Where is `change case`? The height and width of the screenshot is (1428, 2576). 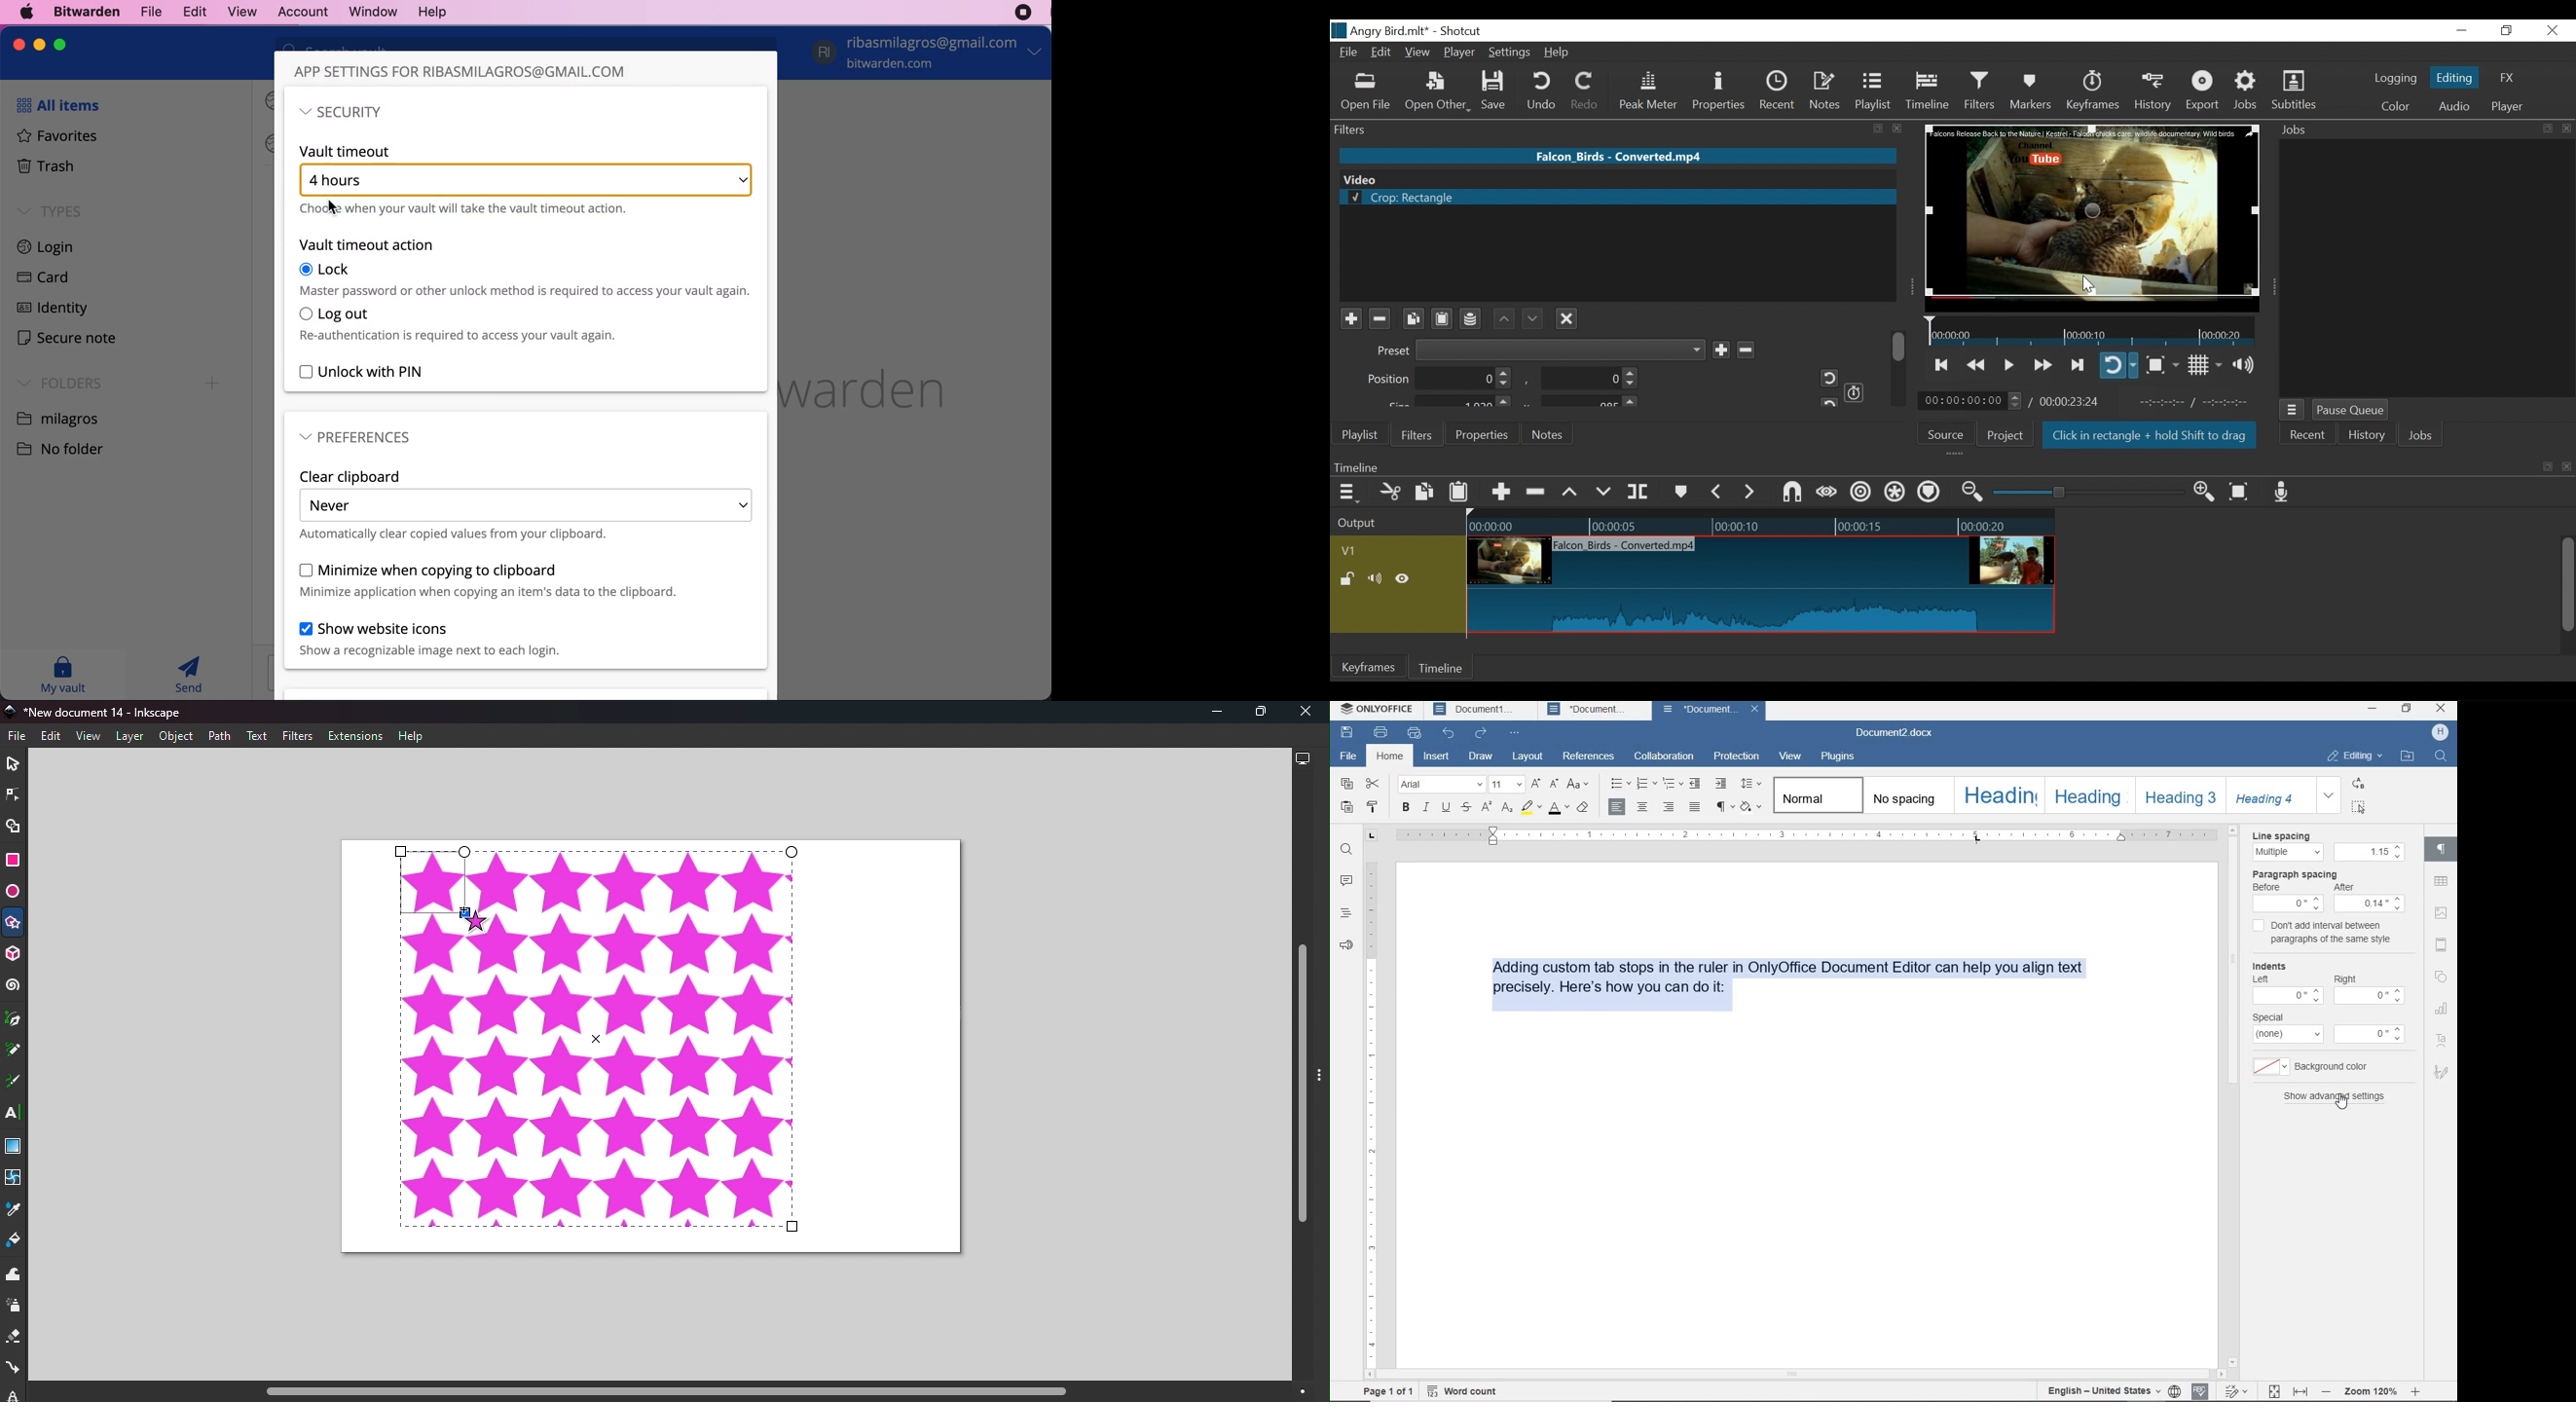
change case is located at coordinates (1581, 785).